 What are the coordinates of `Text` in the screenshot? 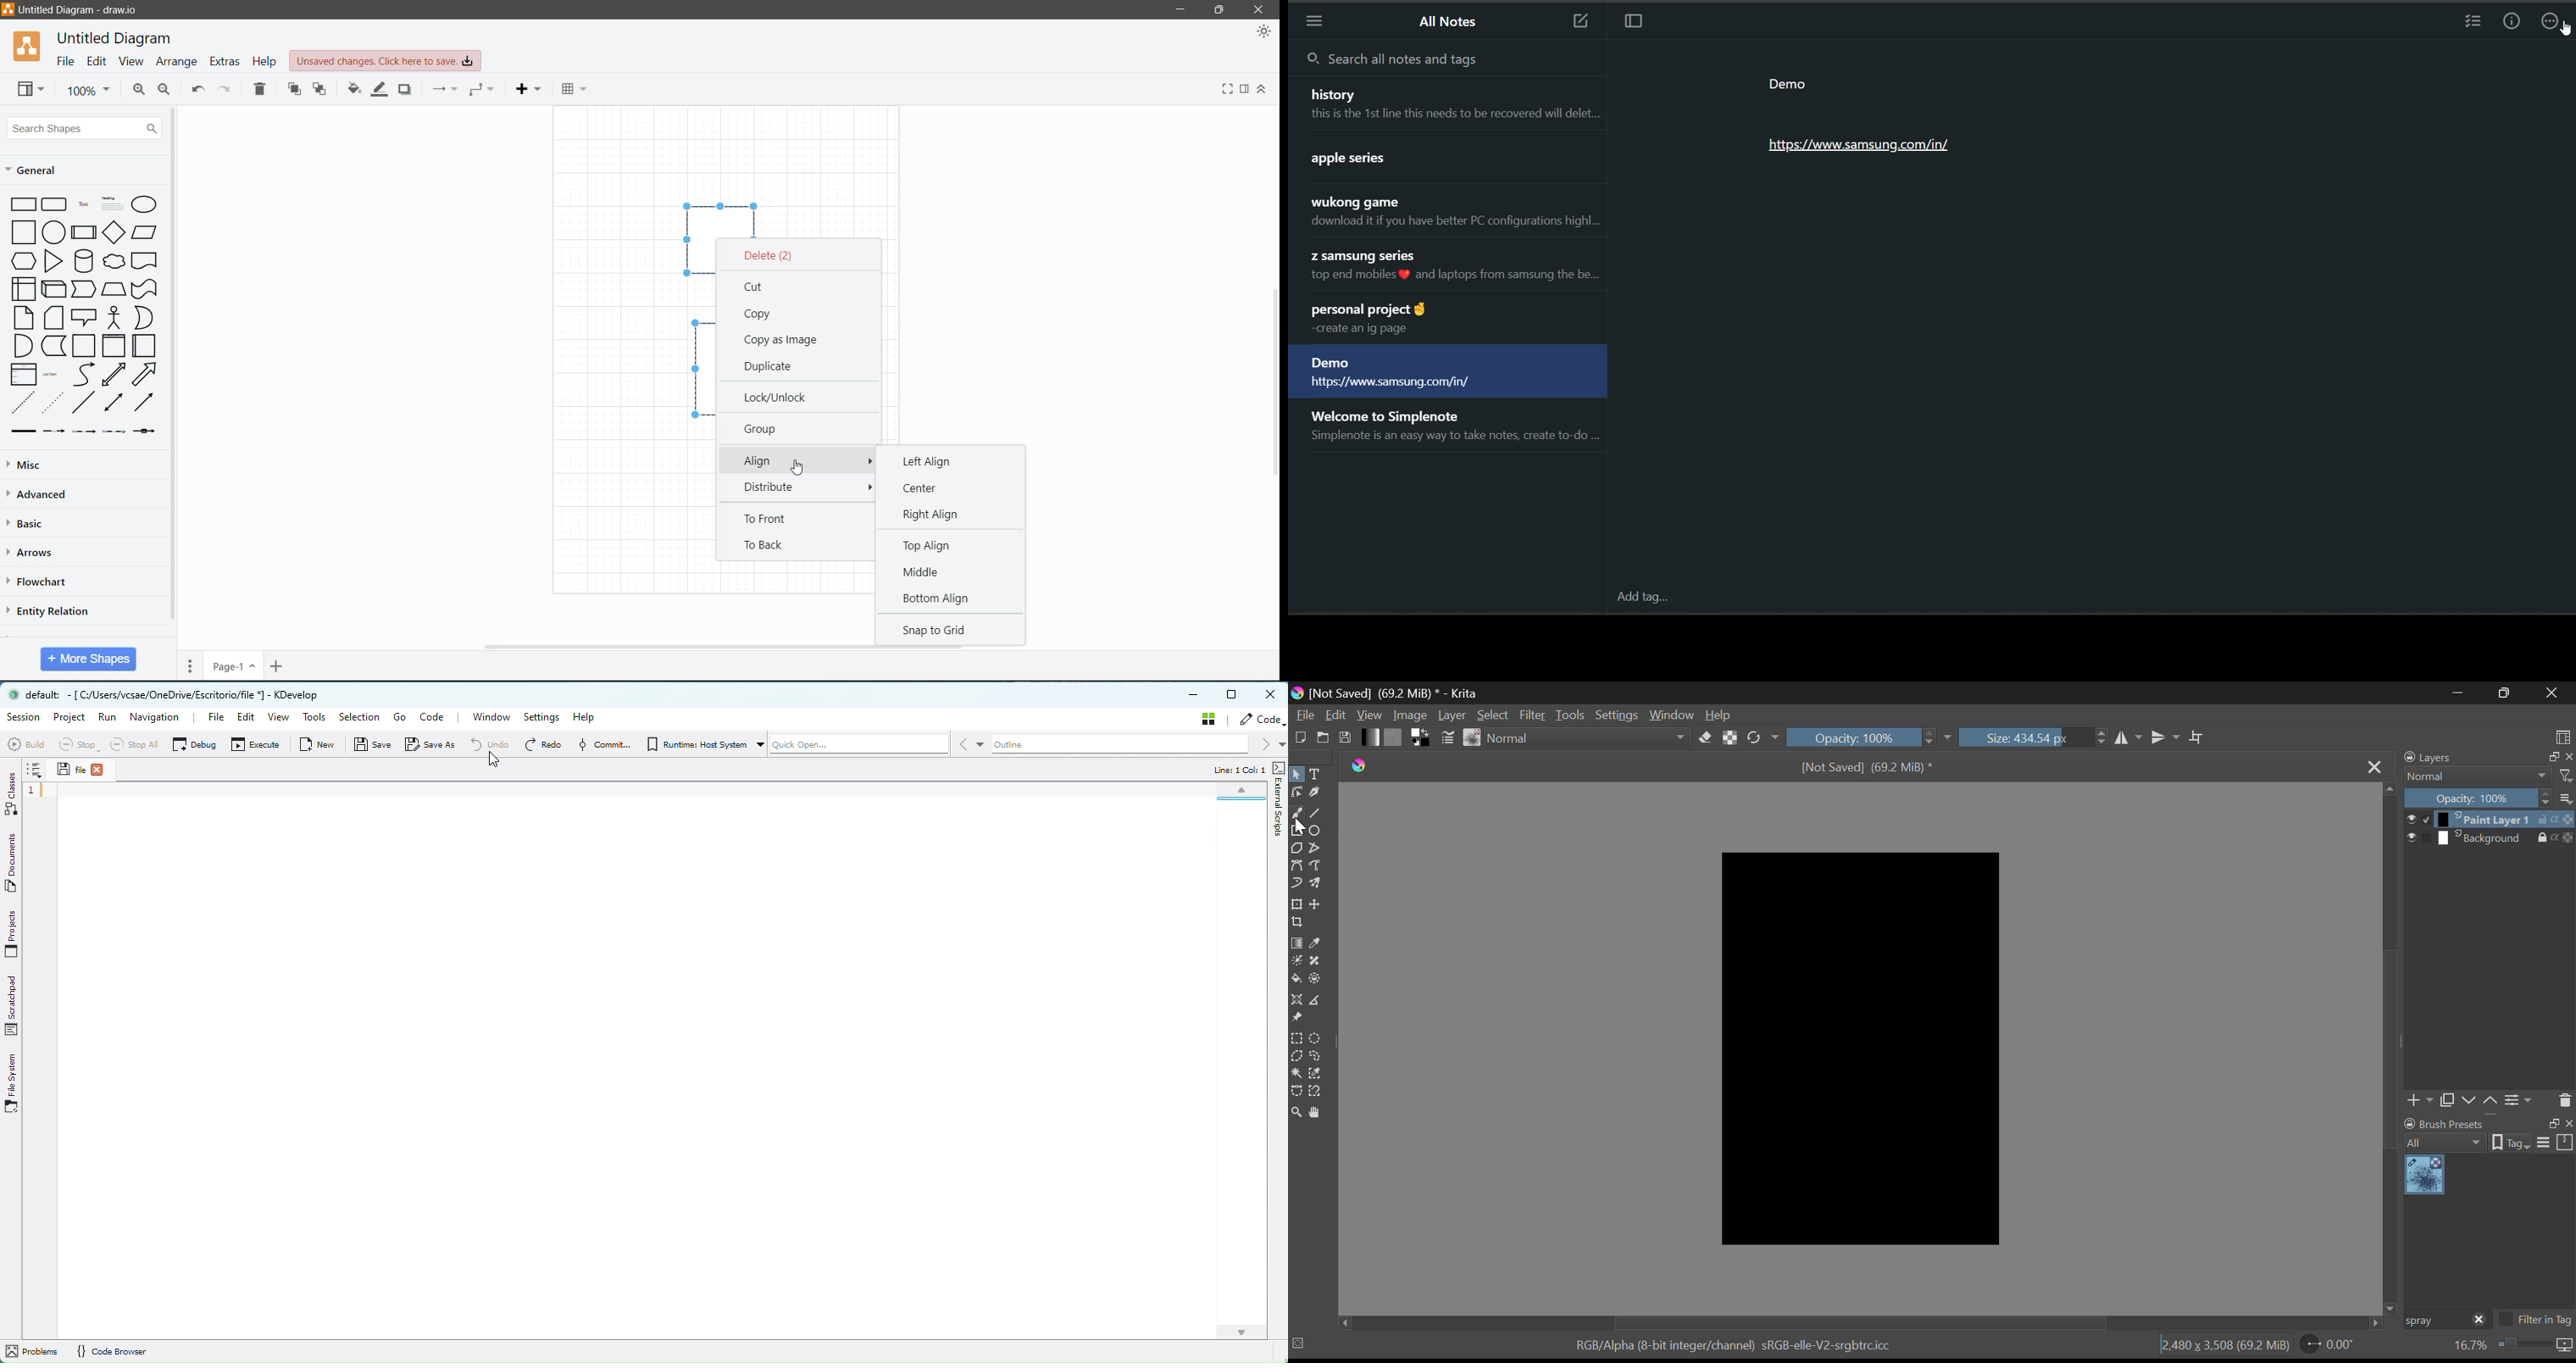 It's located at (1318, 773).